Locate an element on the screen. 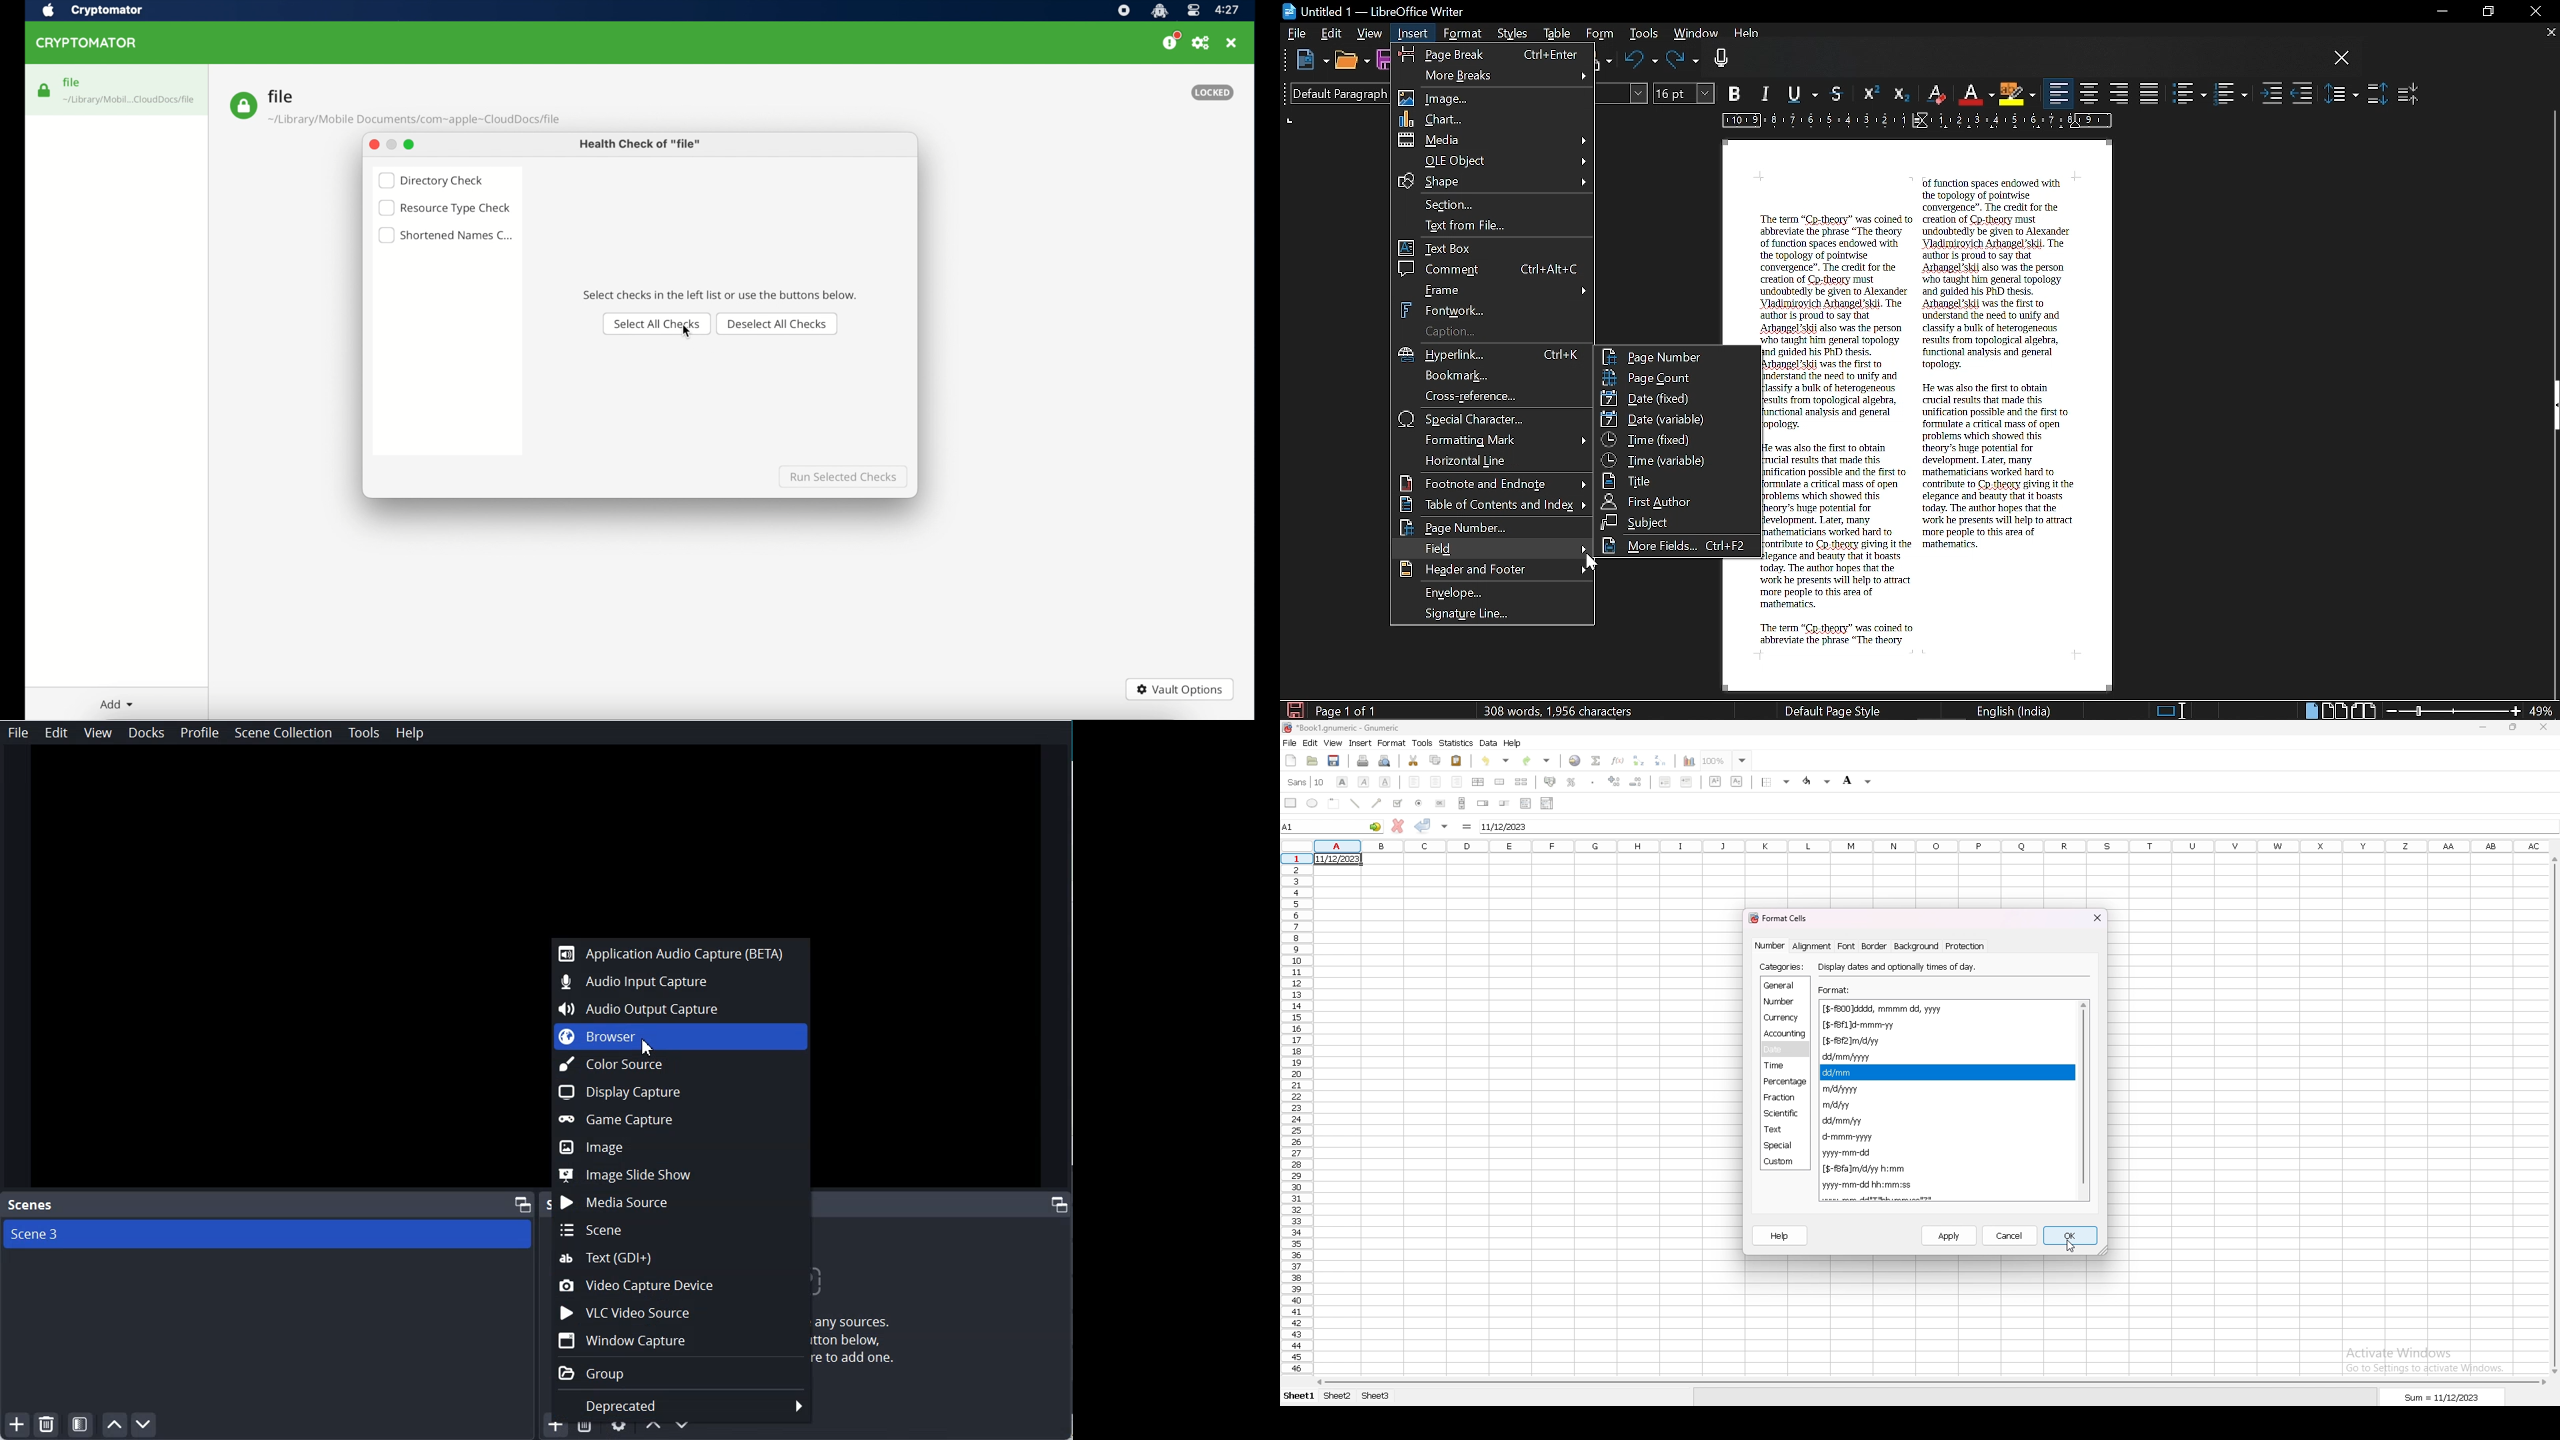 This screenshot has height=1456, width=2576. Docks is located at coordinates (147, 733).